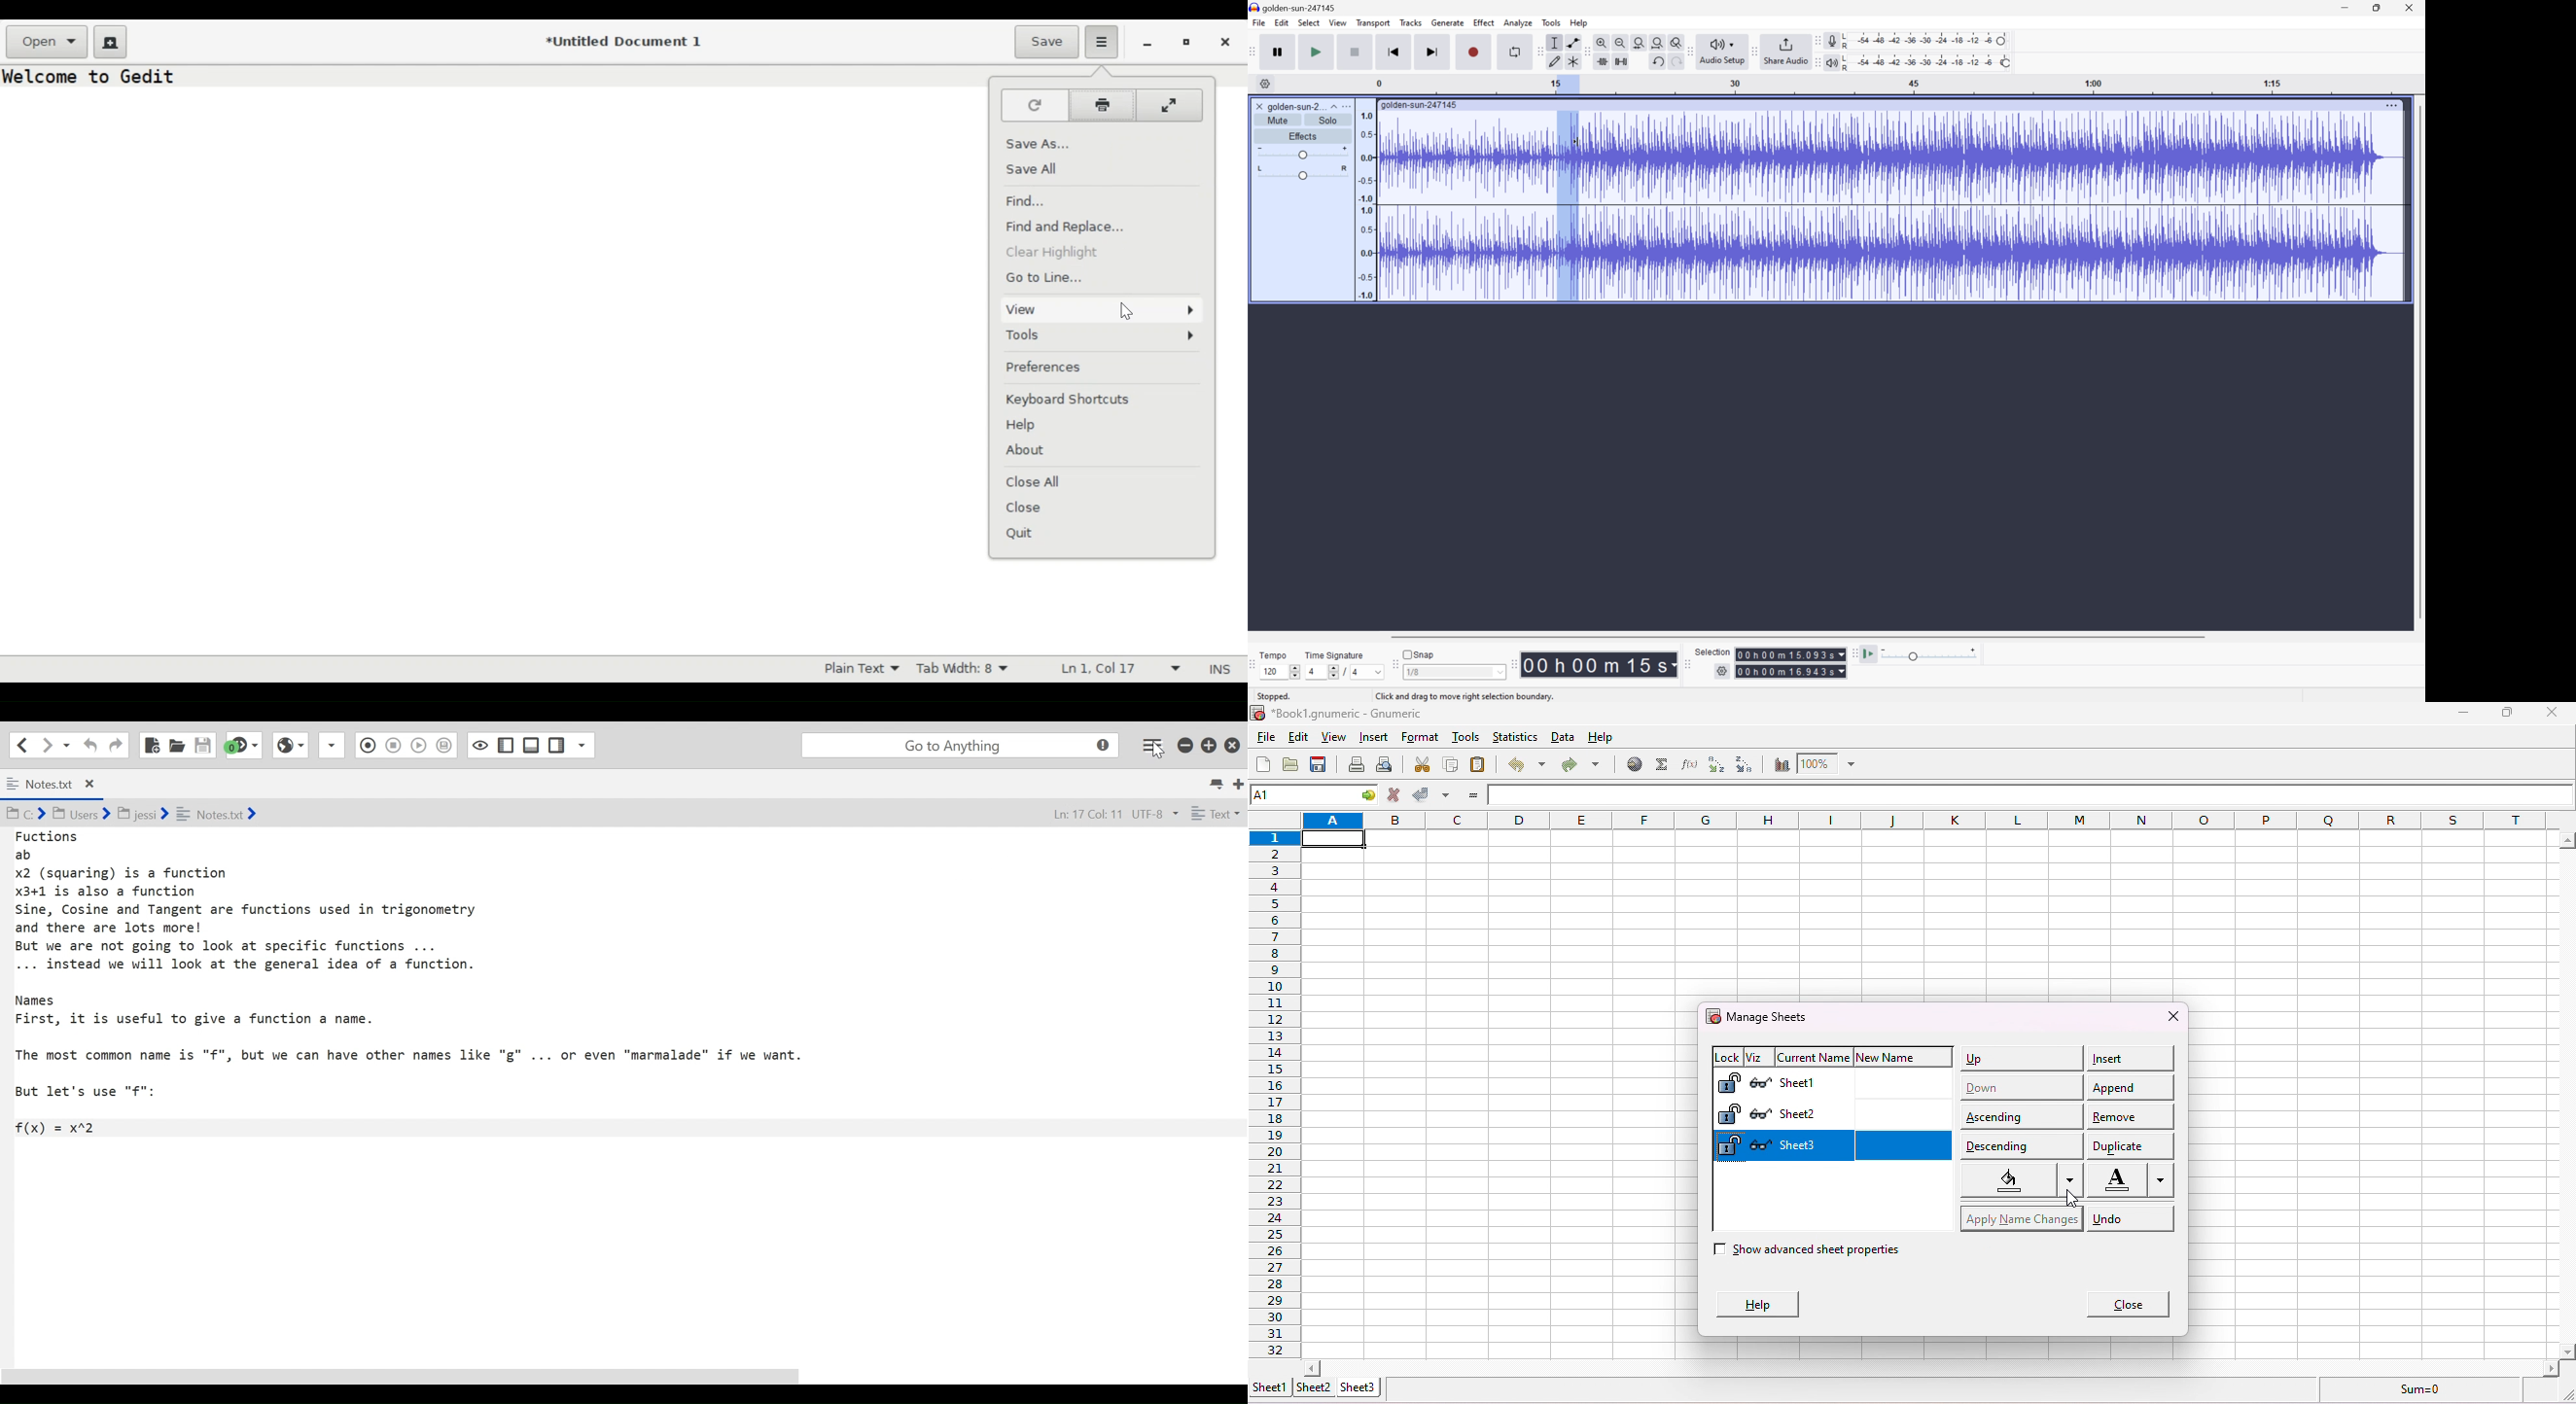 This screenshot has height=1428, width=2576. What do you see at coordinates (1723, 51) in the screenshot?
I see `Audio setup` at bounding box center [1723, 51].